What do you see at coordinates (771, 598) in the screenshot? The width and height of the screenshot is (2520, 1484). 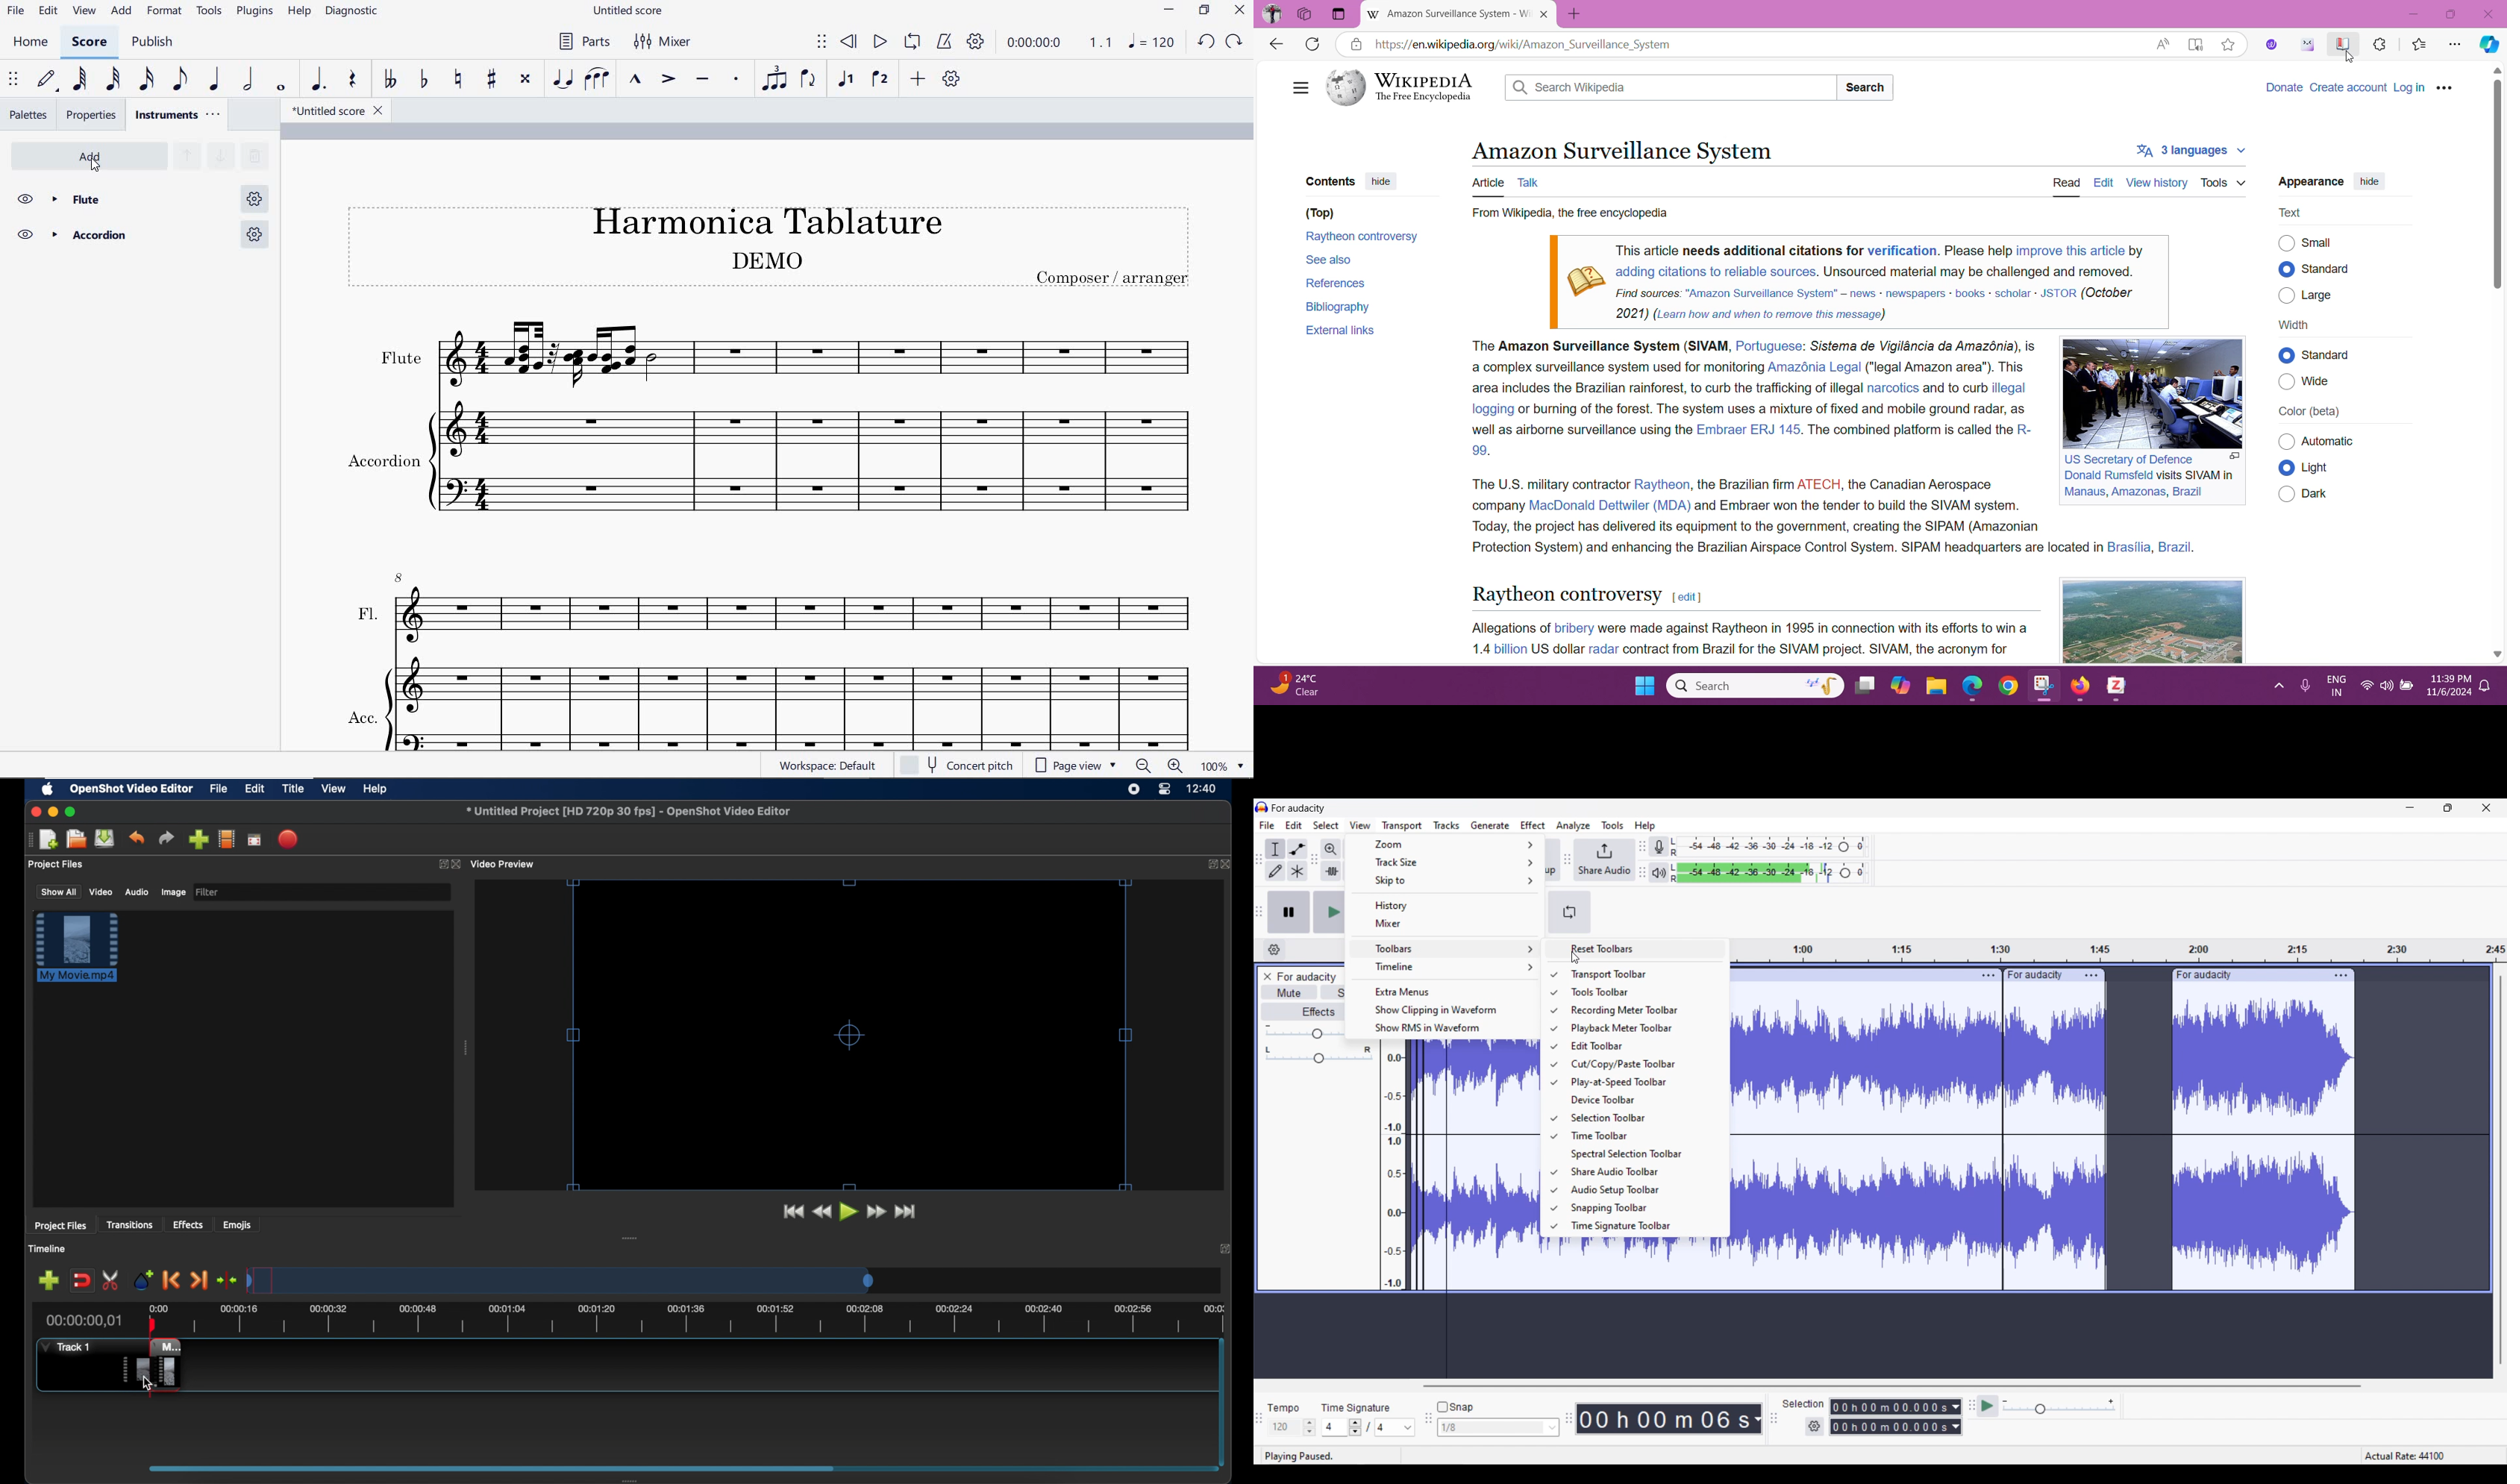 I see `FL` at bounding box center [771, 598].